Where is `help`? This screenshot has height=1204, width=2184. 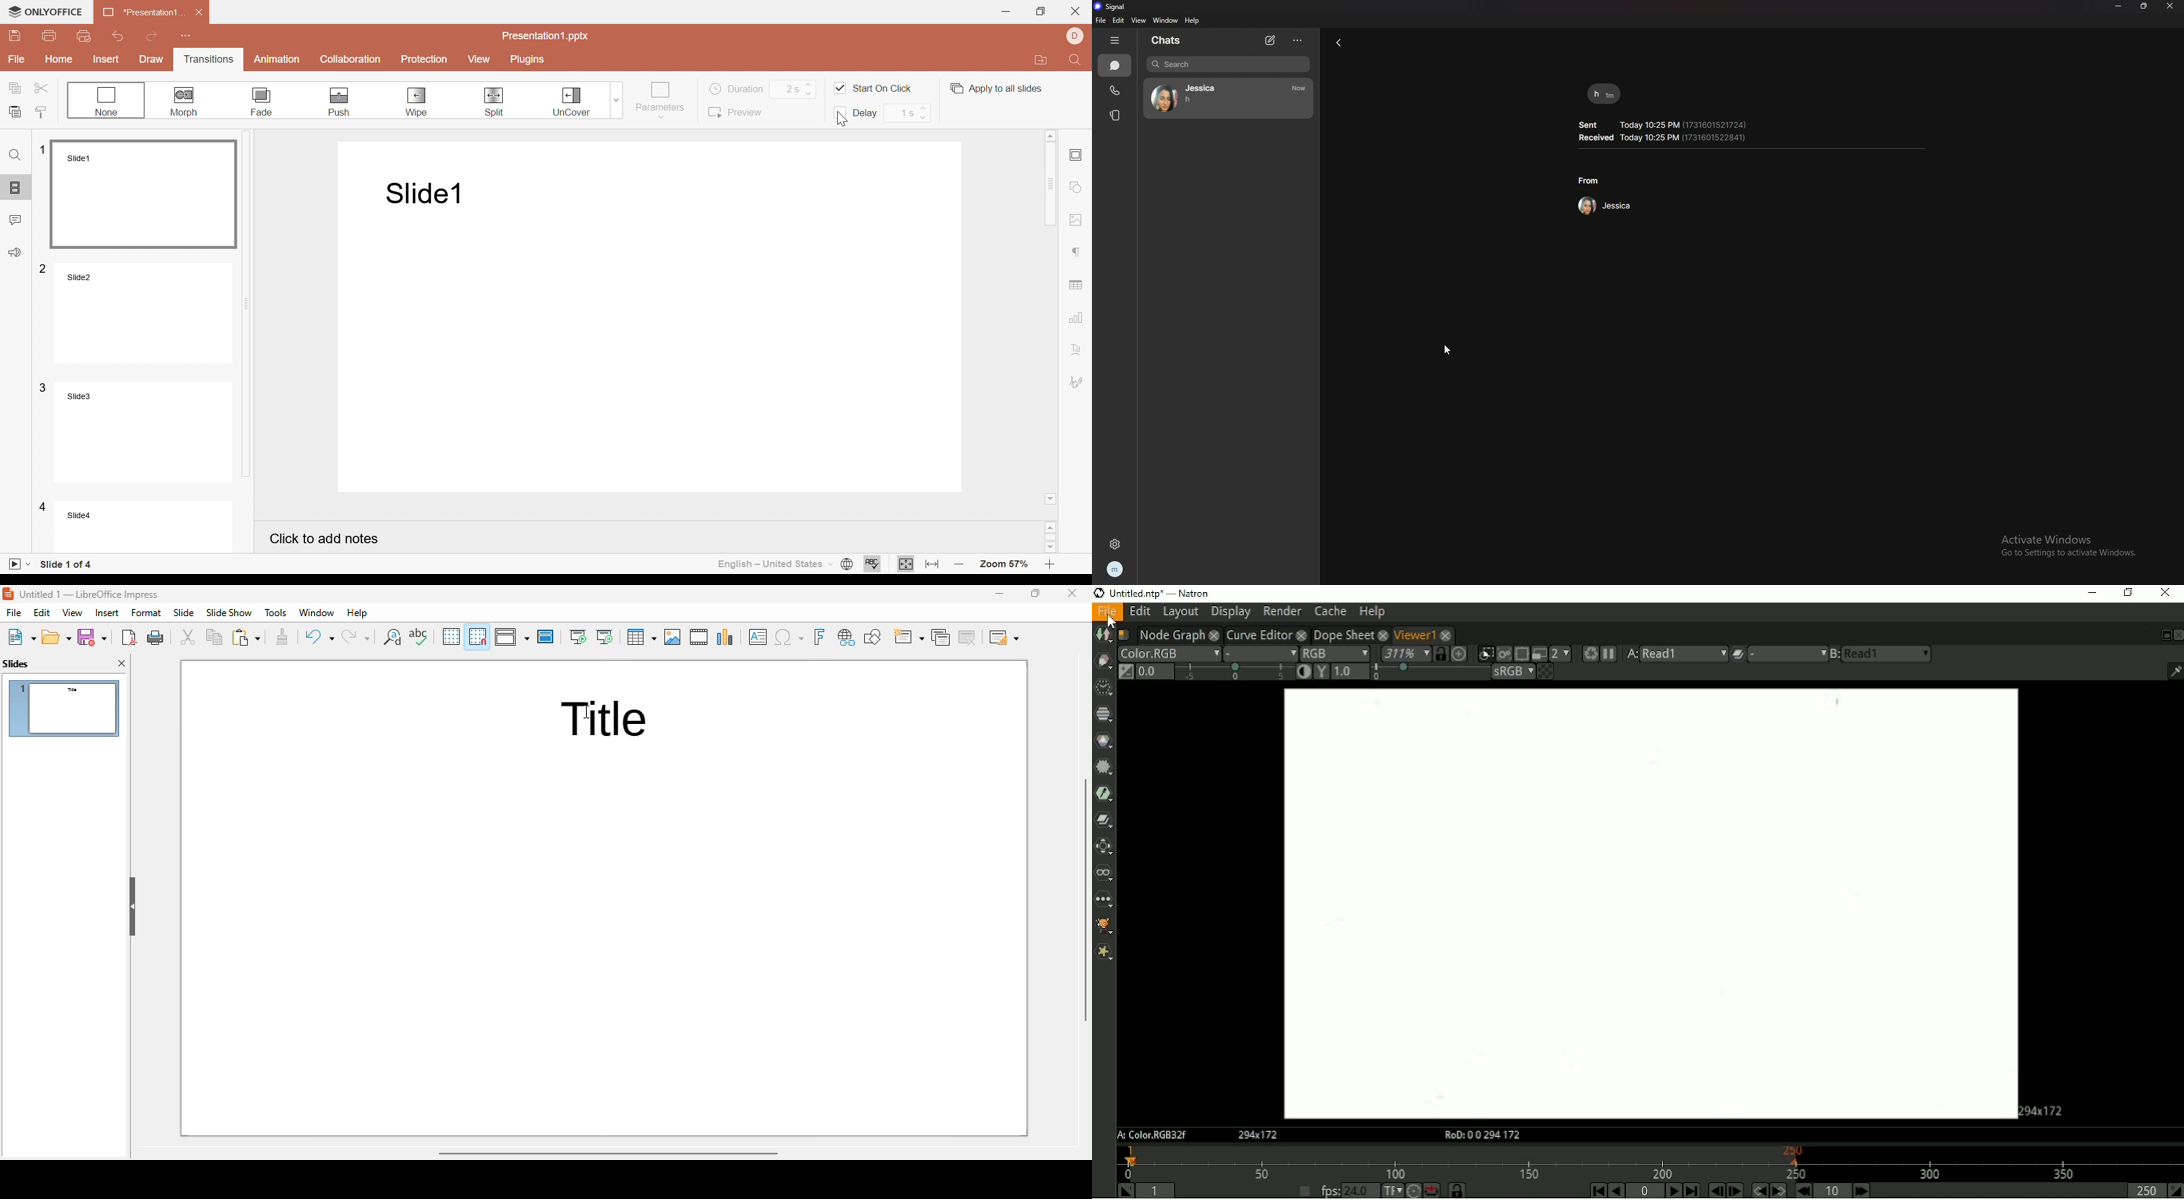 help is located at coordinates (357, 612).